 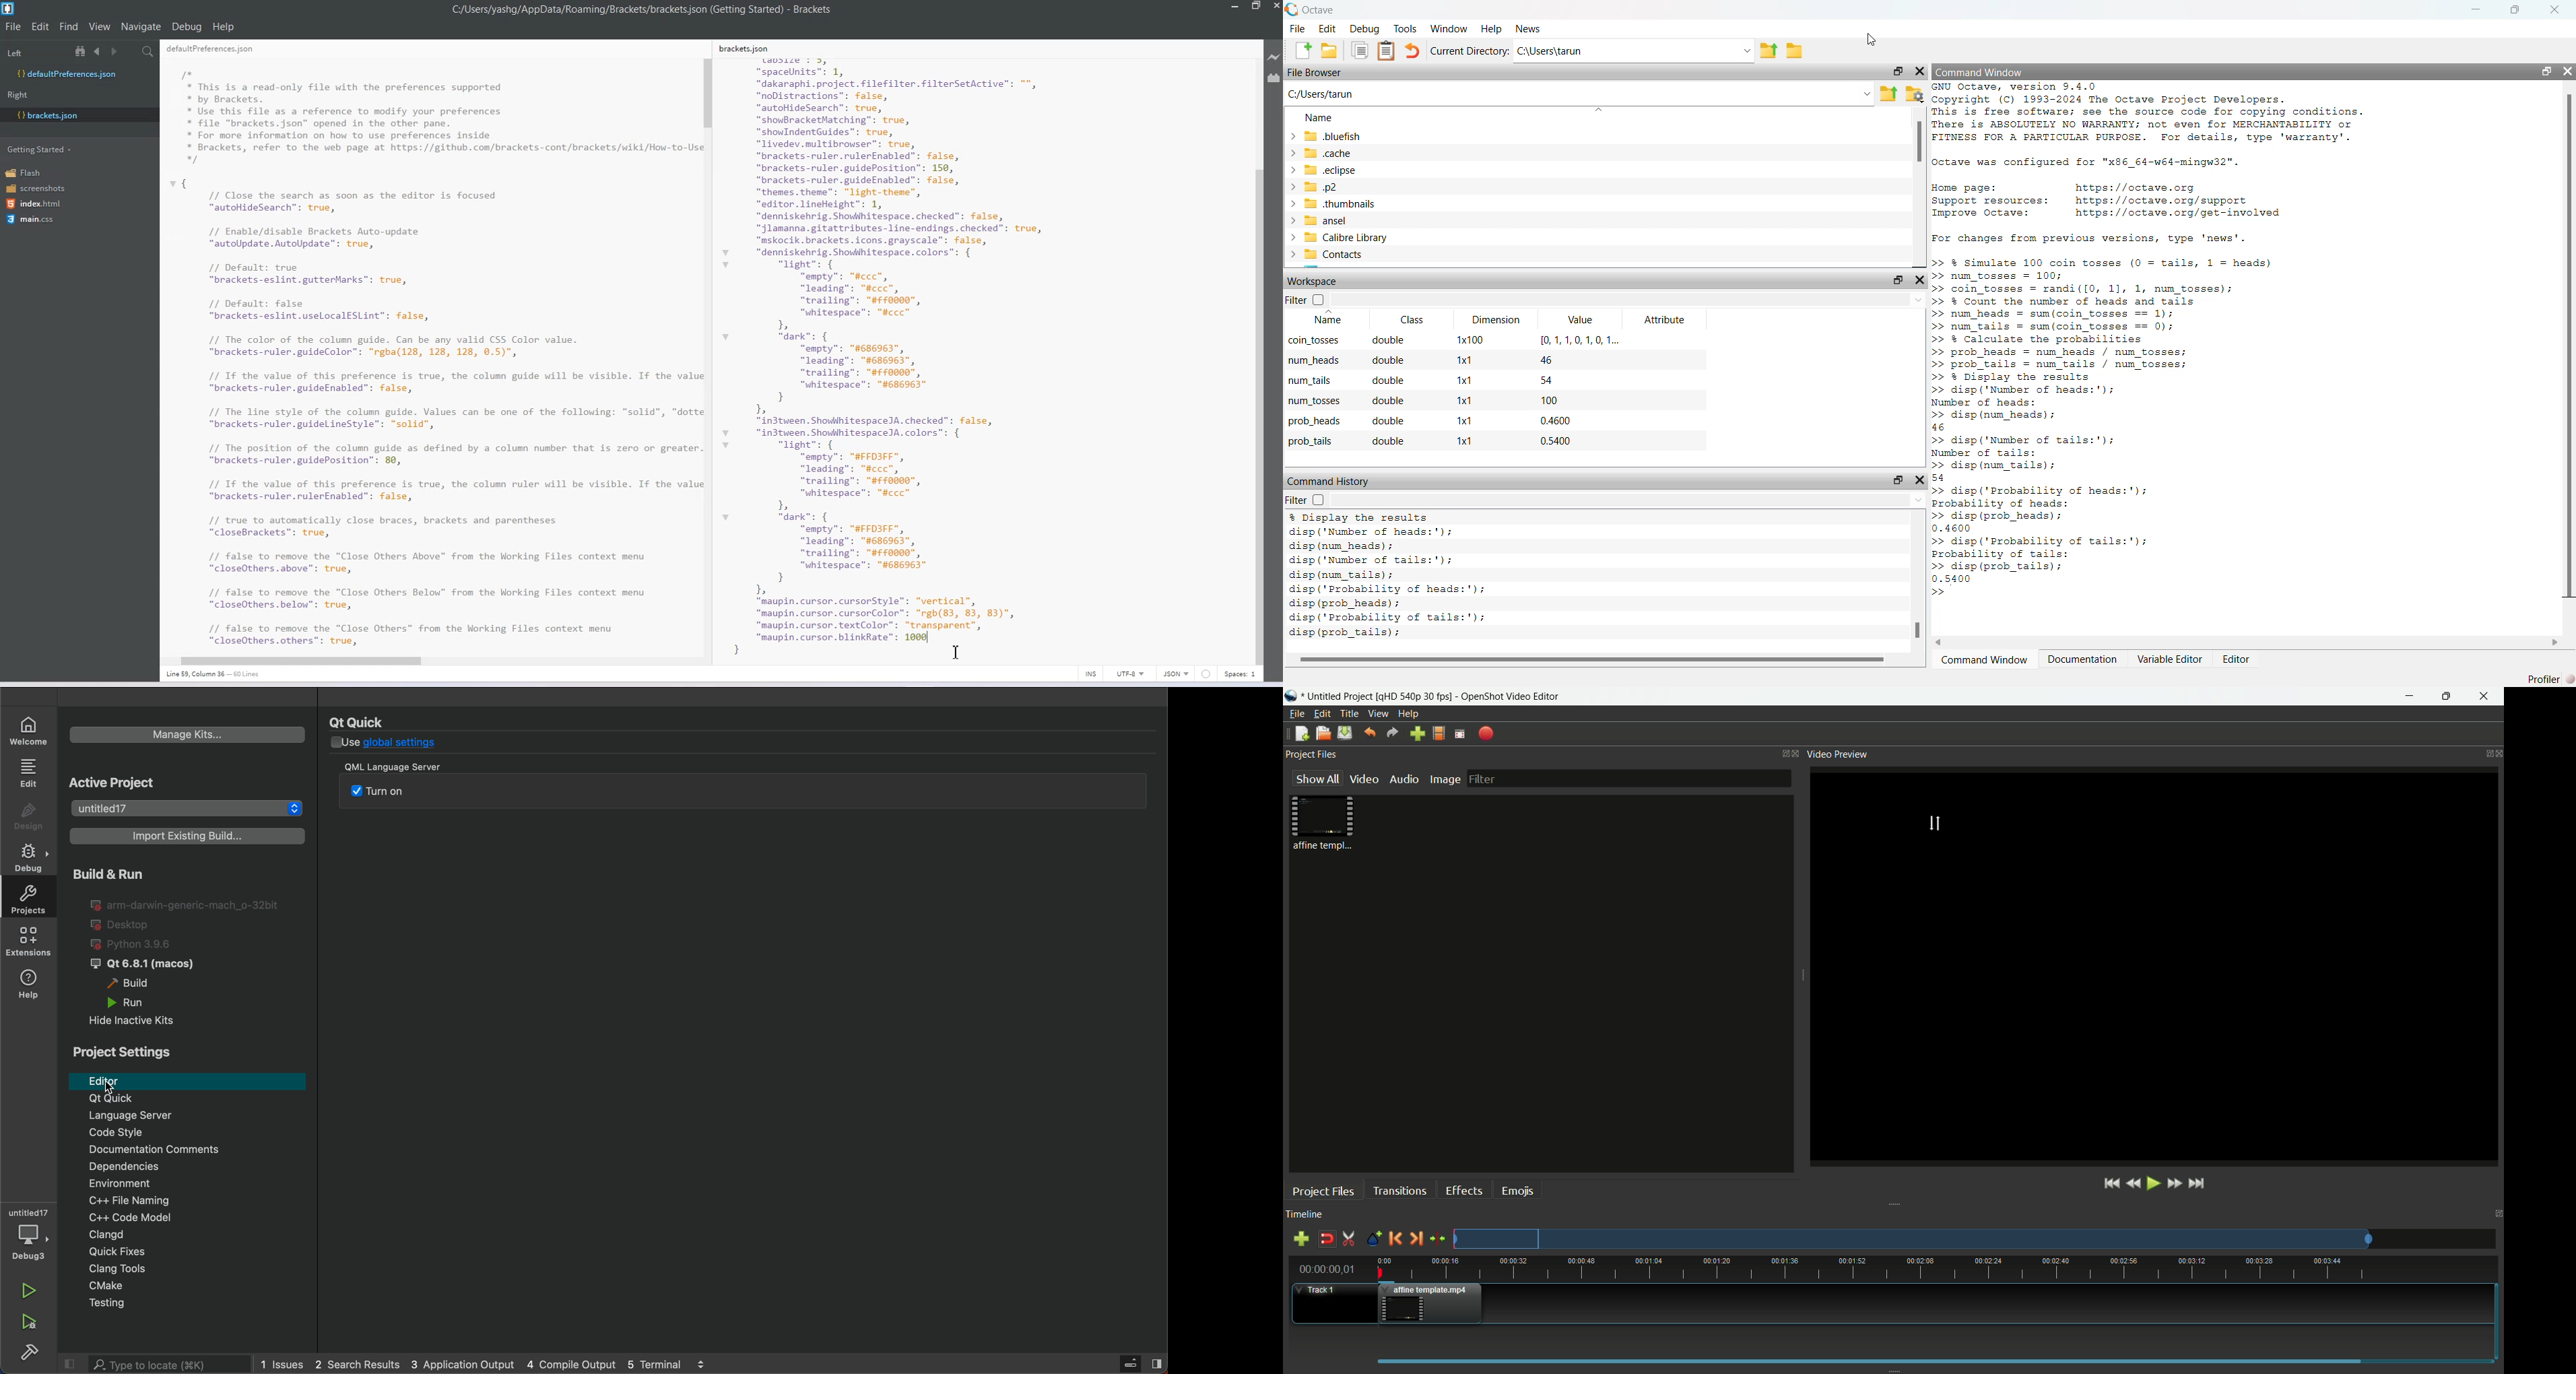 I want to click on dropdown, so click(x=1601, y=108).